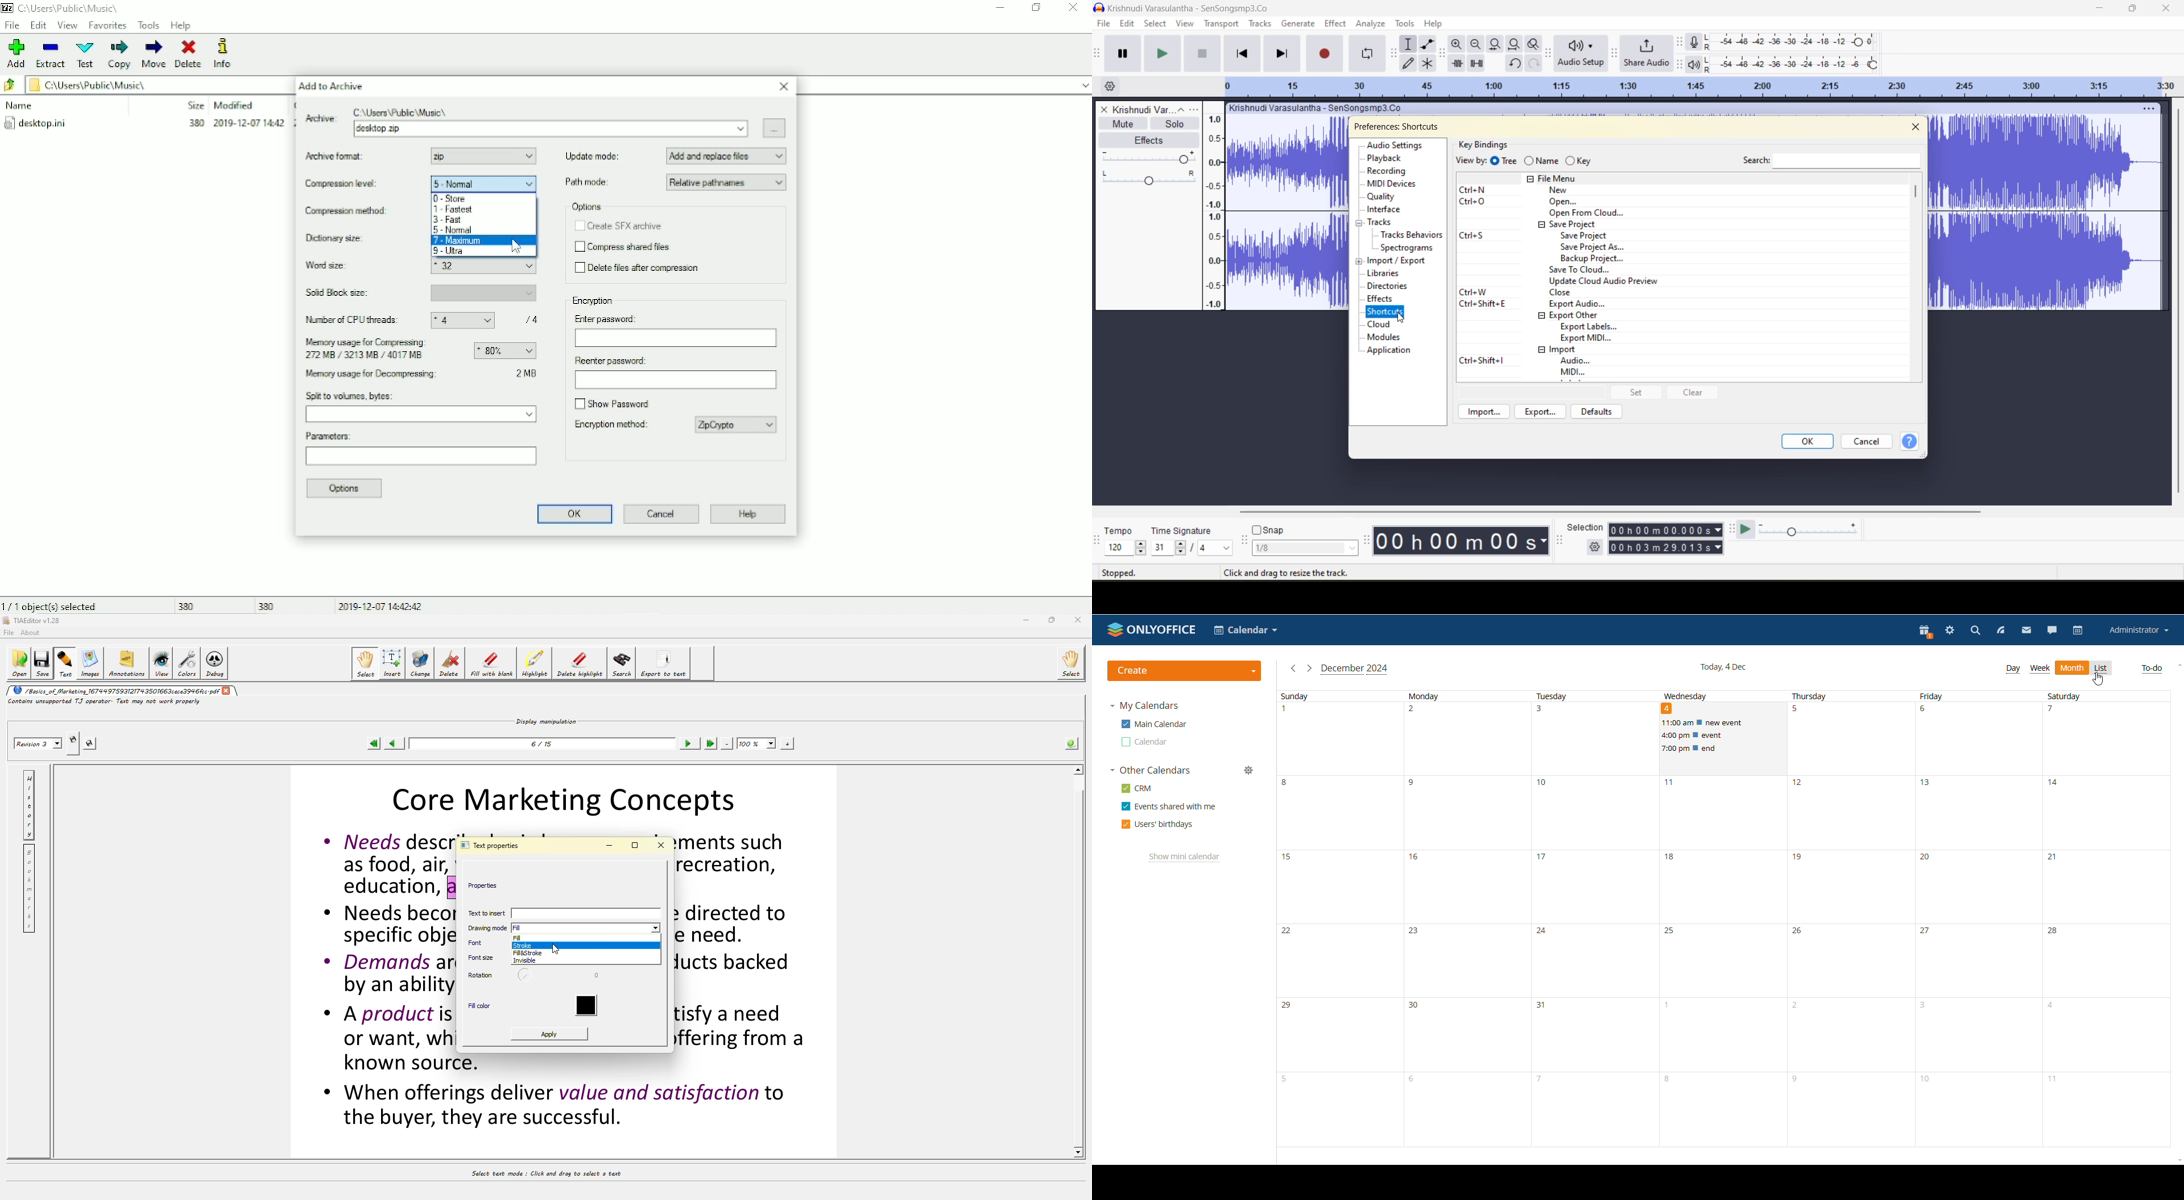  What do you see at coordinates (1122, 573) in the screenshot?
I see `stopped` at bounding box center [1122, 573].